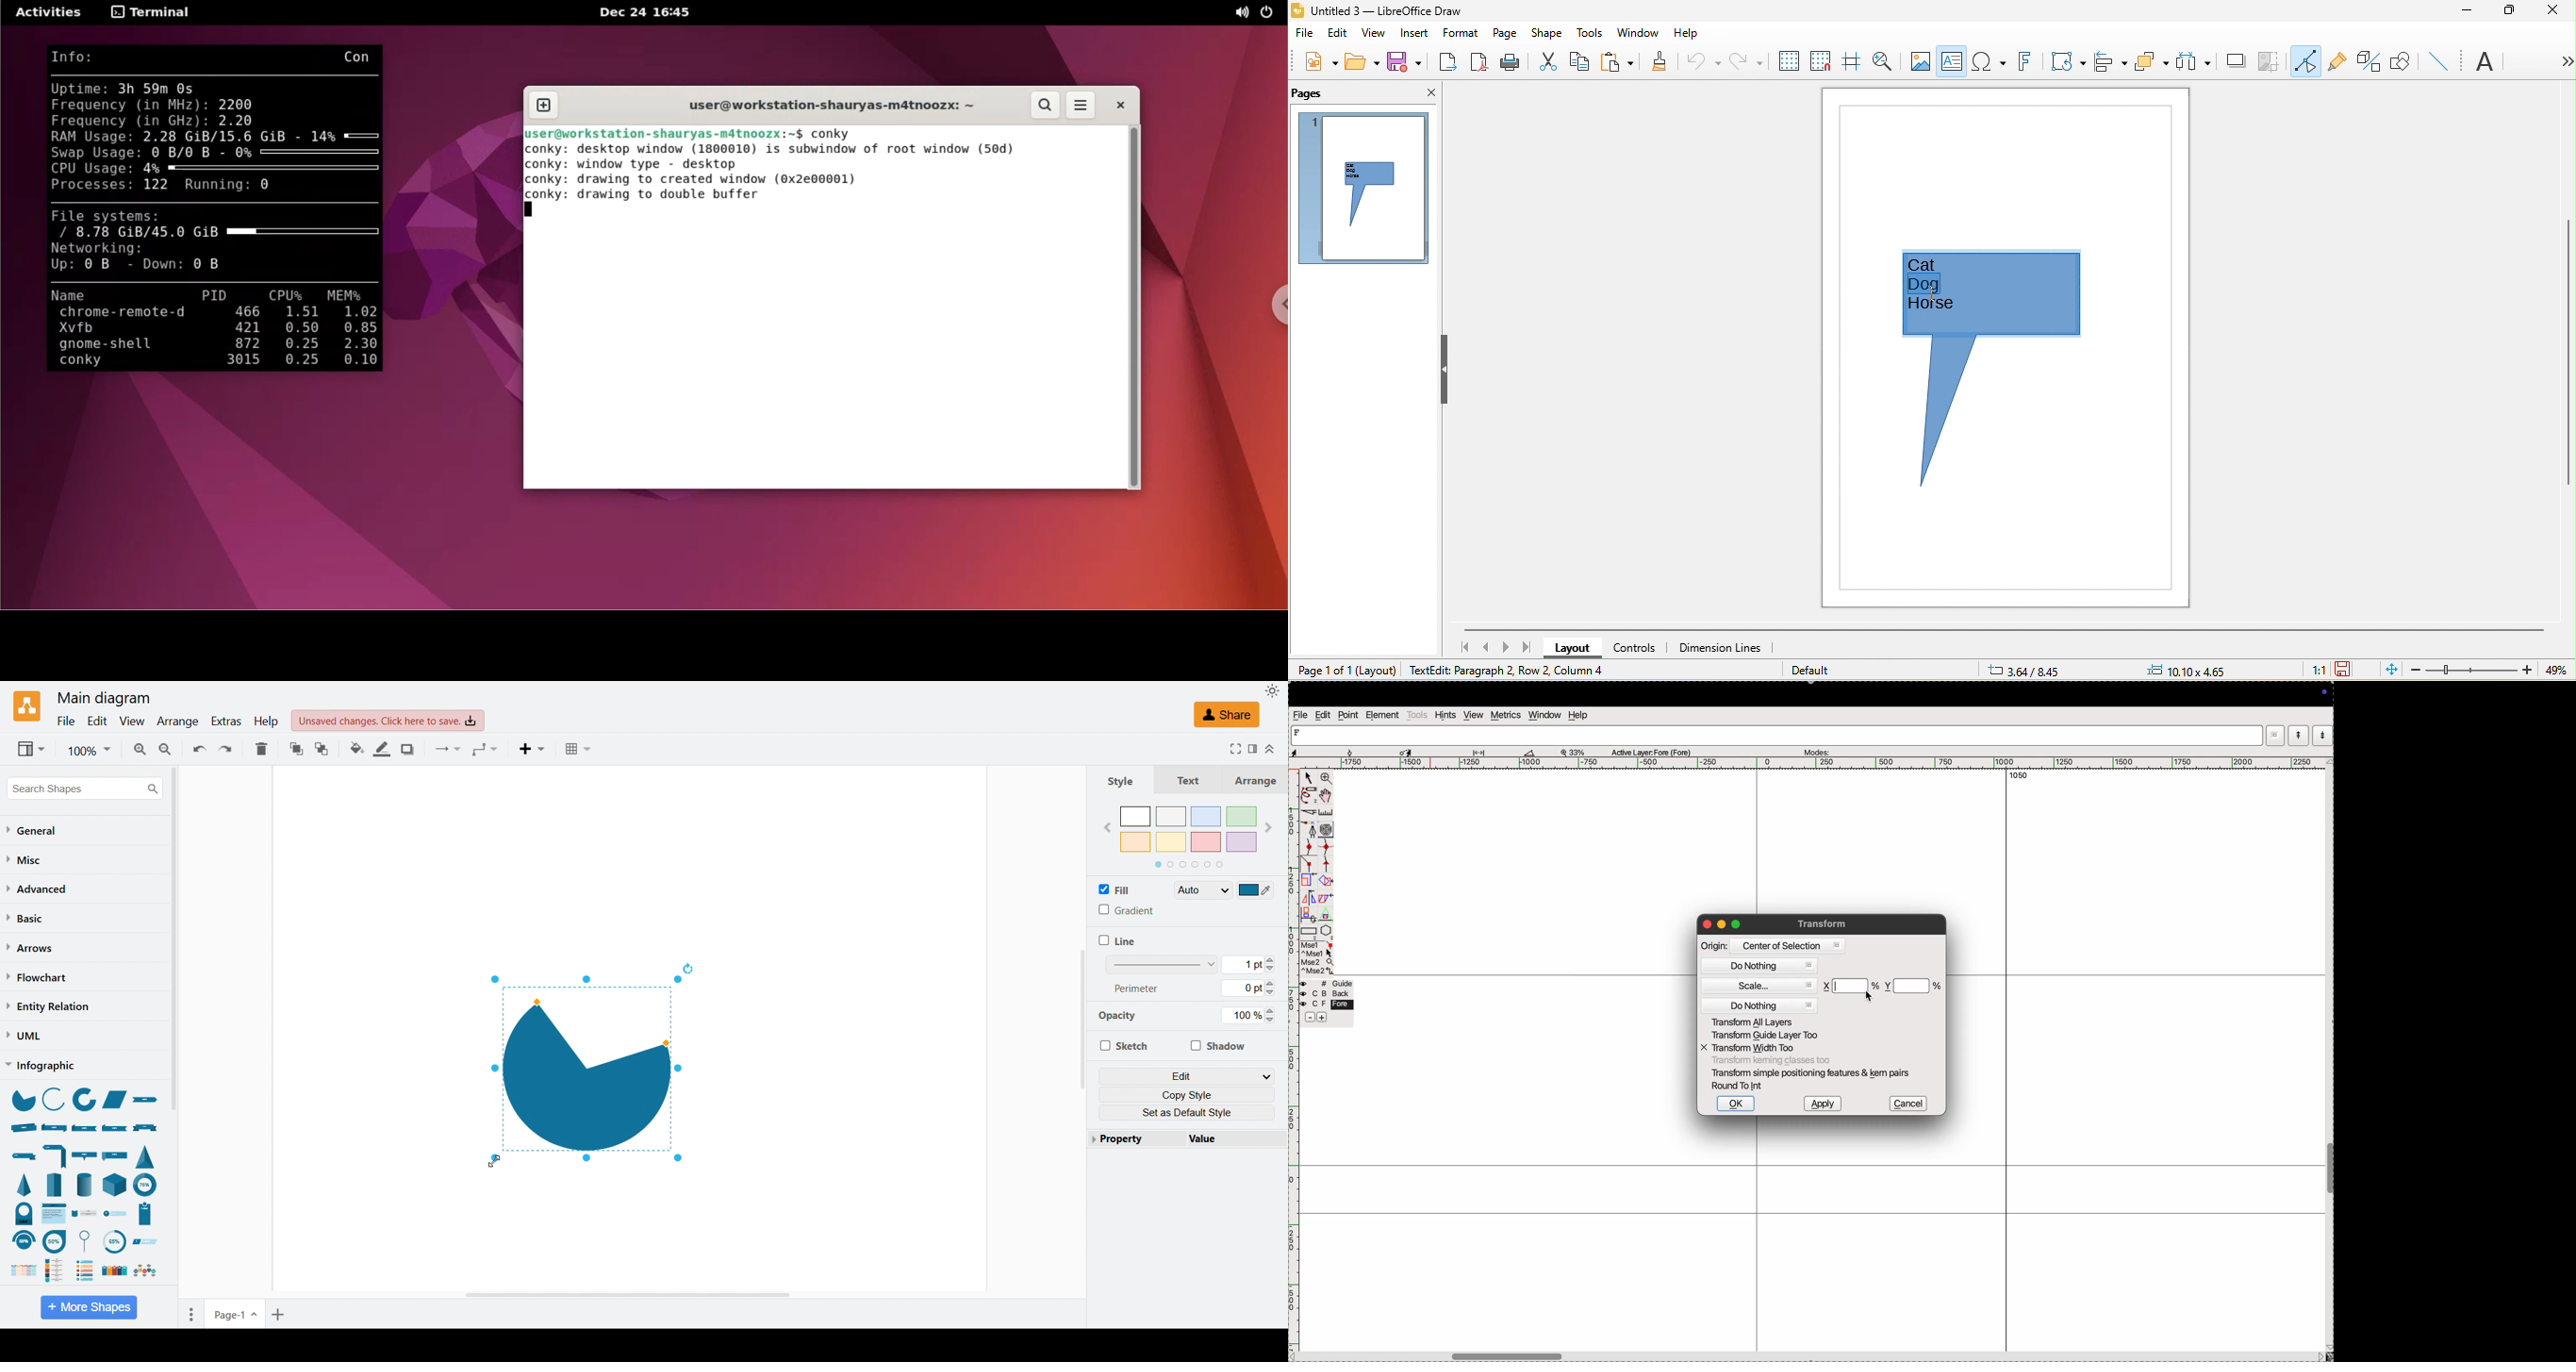 This screenshot has width=2576, height=1372. What do you see at coordinates (1305, 36) in the screenshot?
I see `file` at bounding box center [1305, 36].